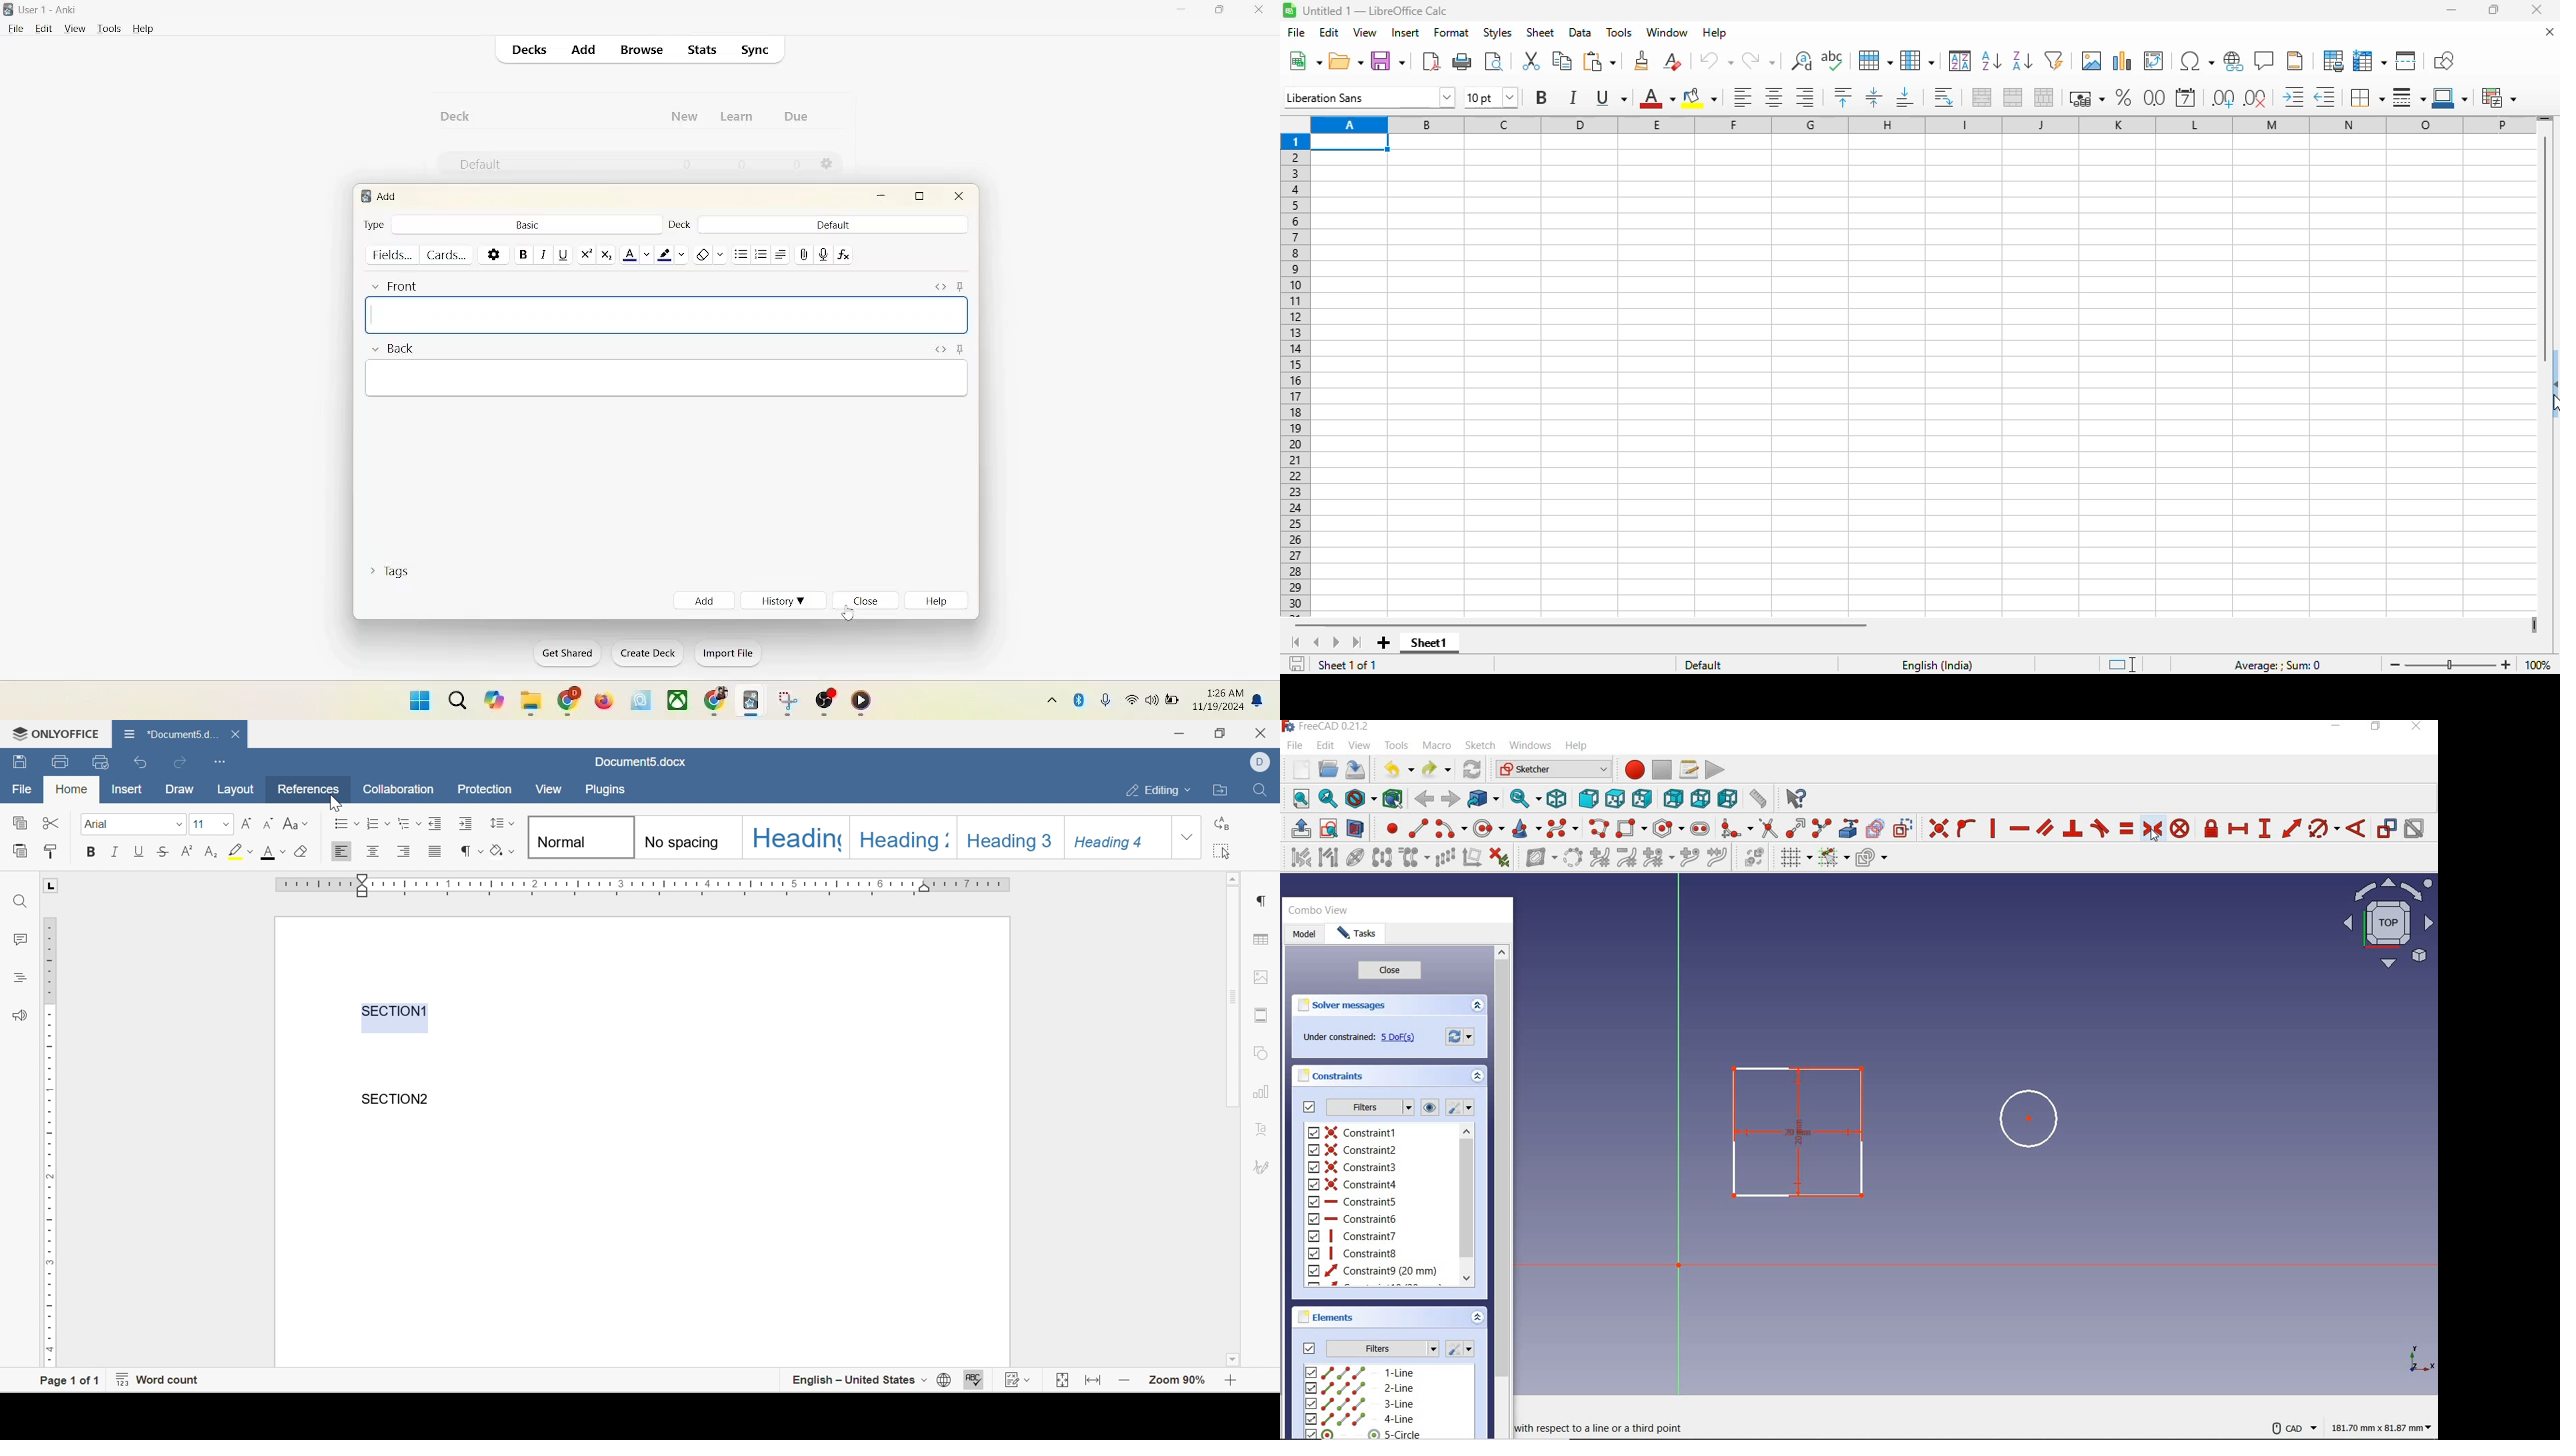 The image size is (2576, 1456). What do you see at coordinates (542, 255) in the screenshot?
I see `italics` at bounding box center [542, 255].